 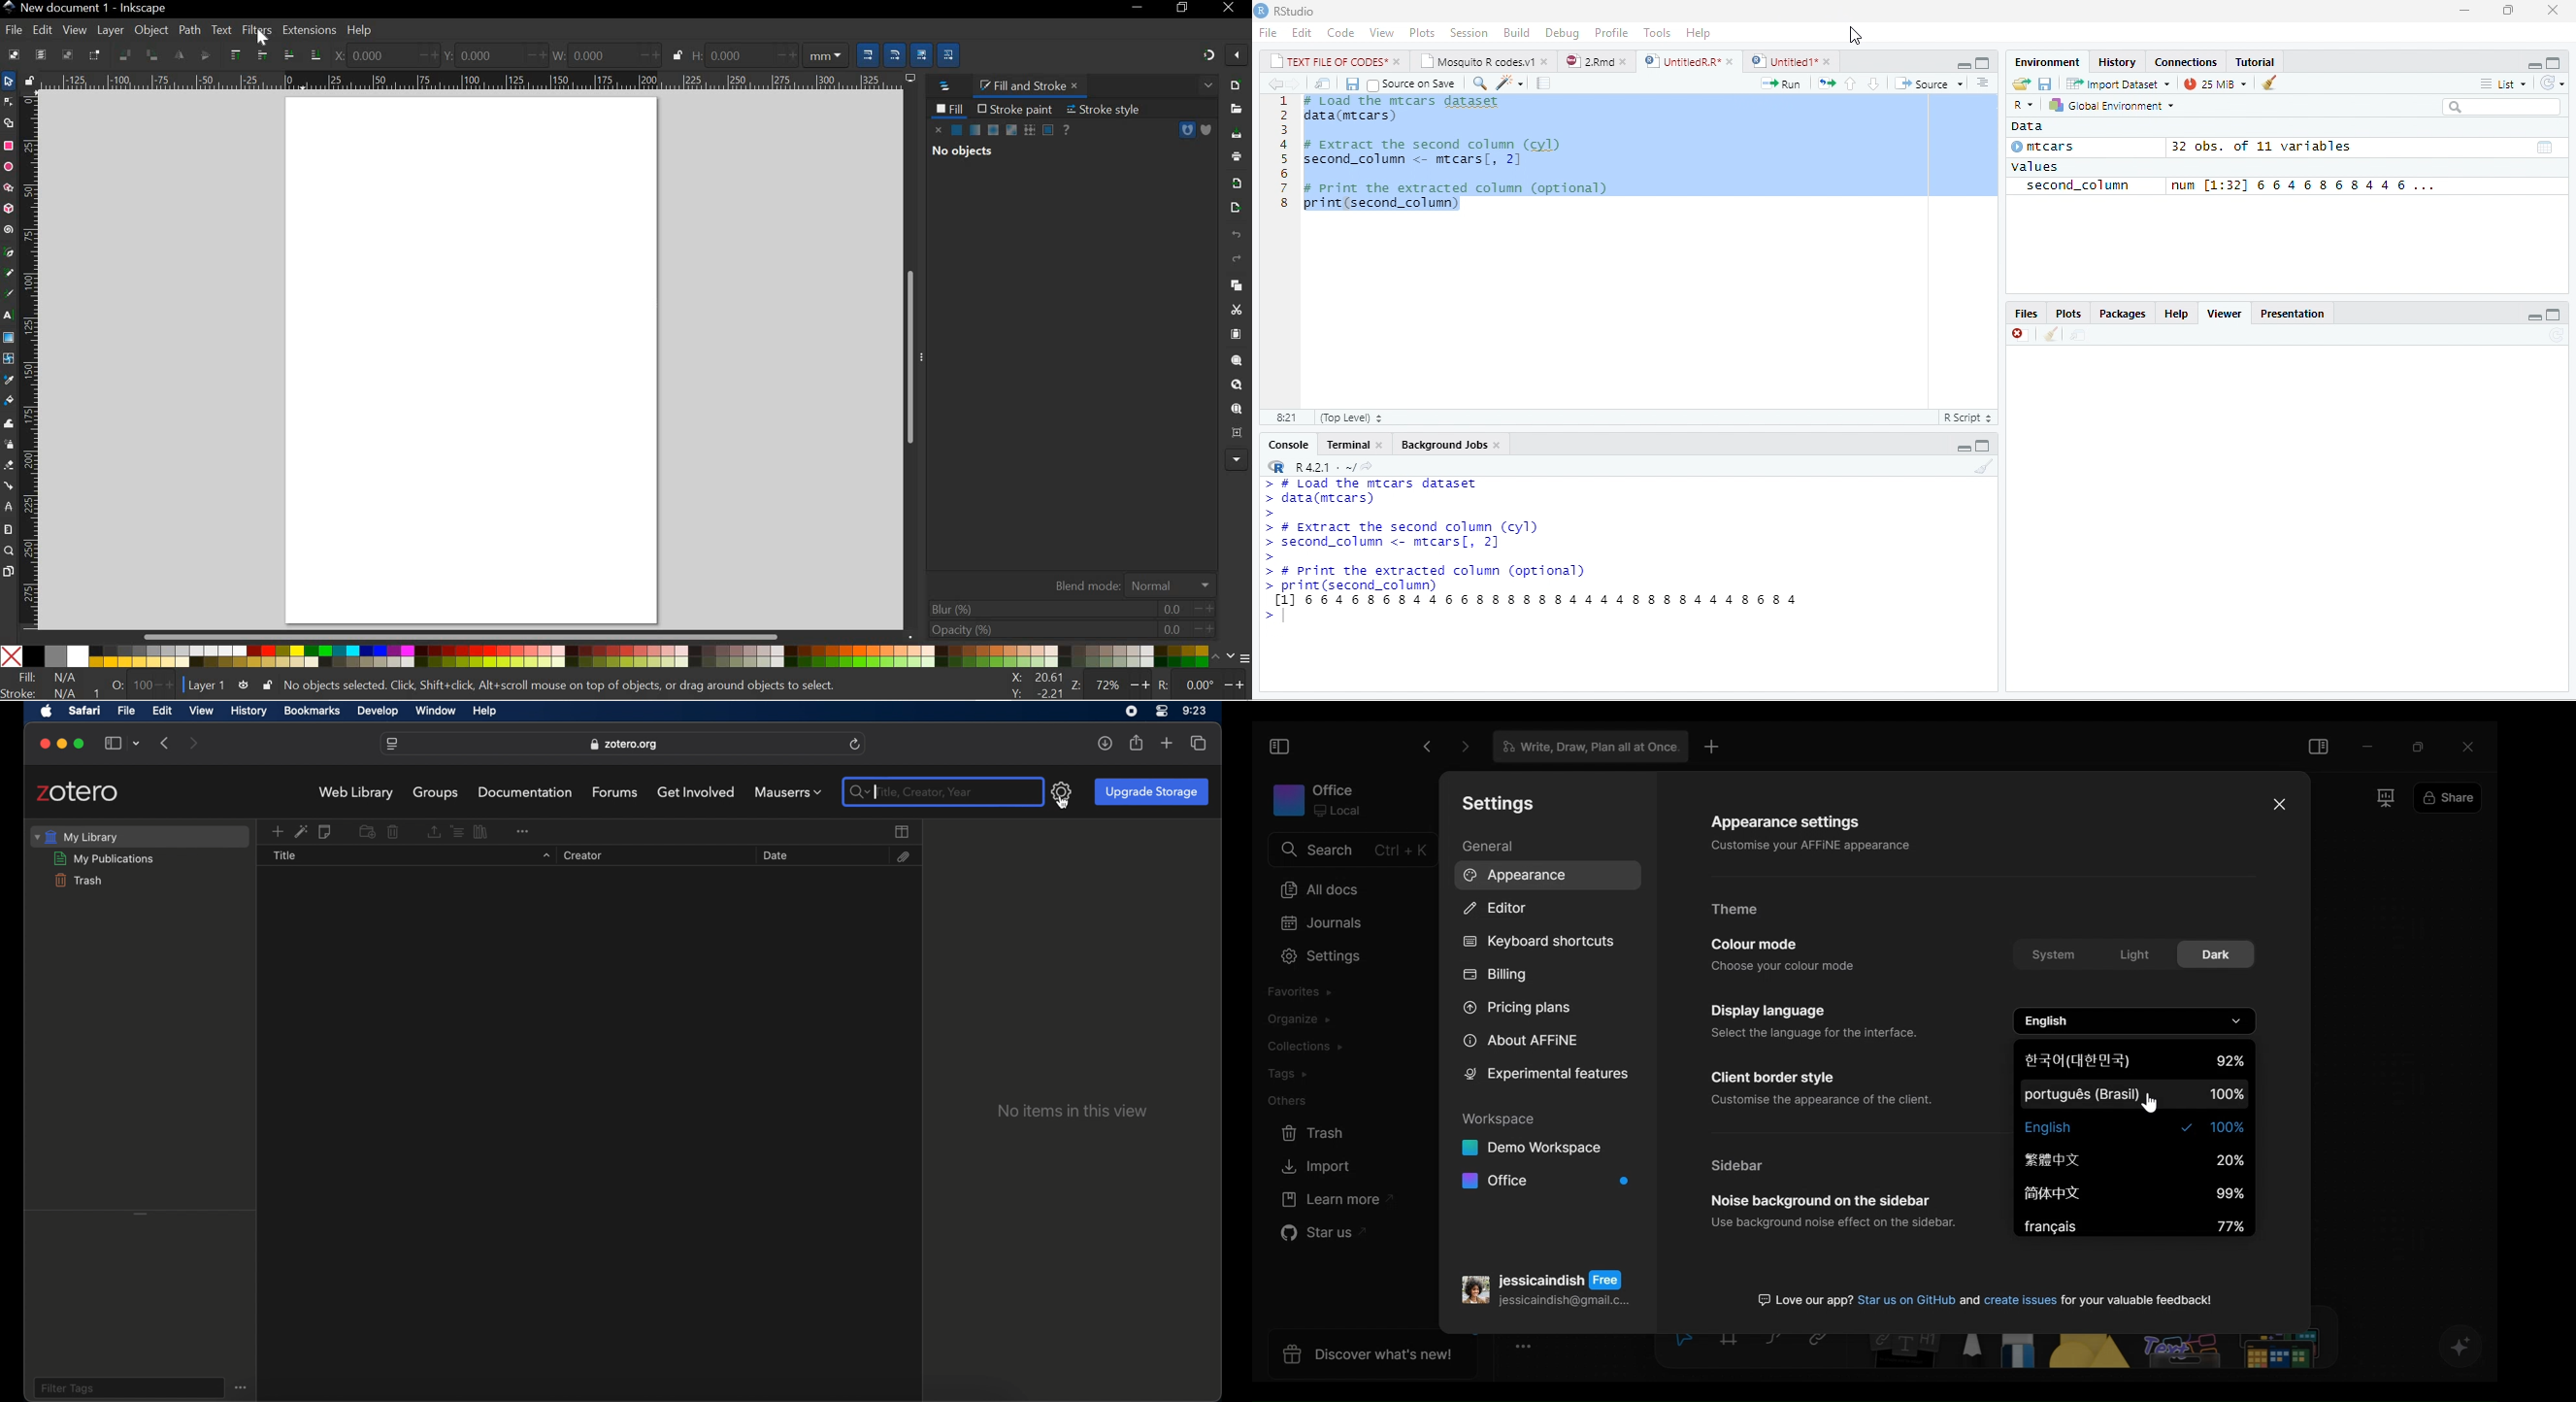 What do you see at coordinates (2111, 105) in the screenshot?
I see `| Global Environment =` at bounding box center [2111, 105].